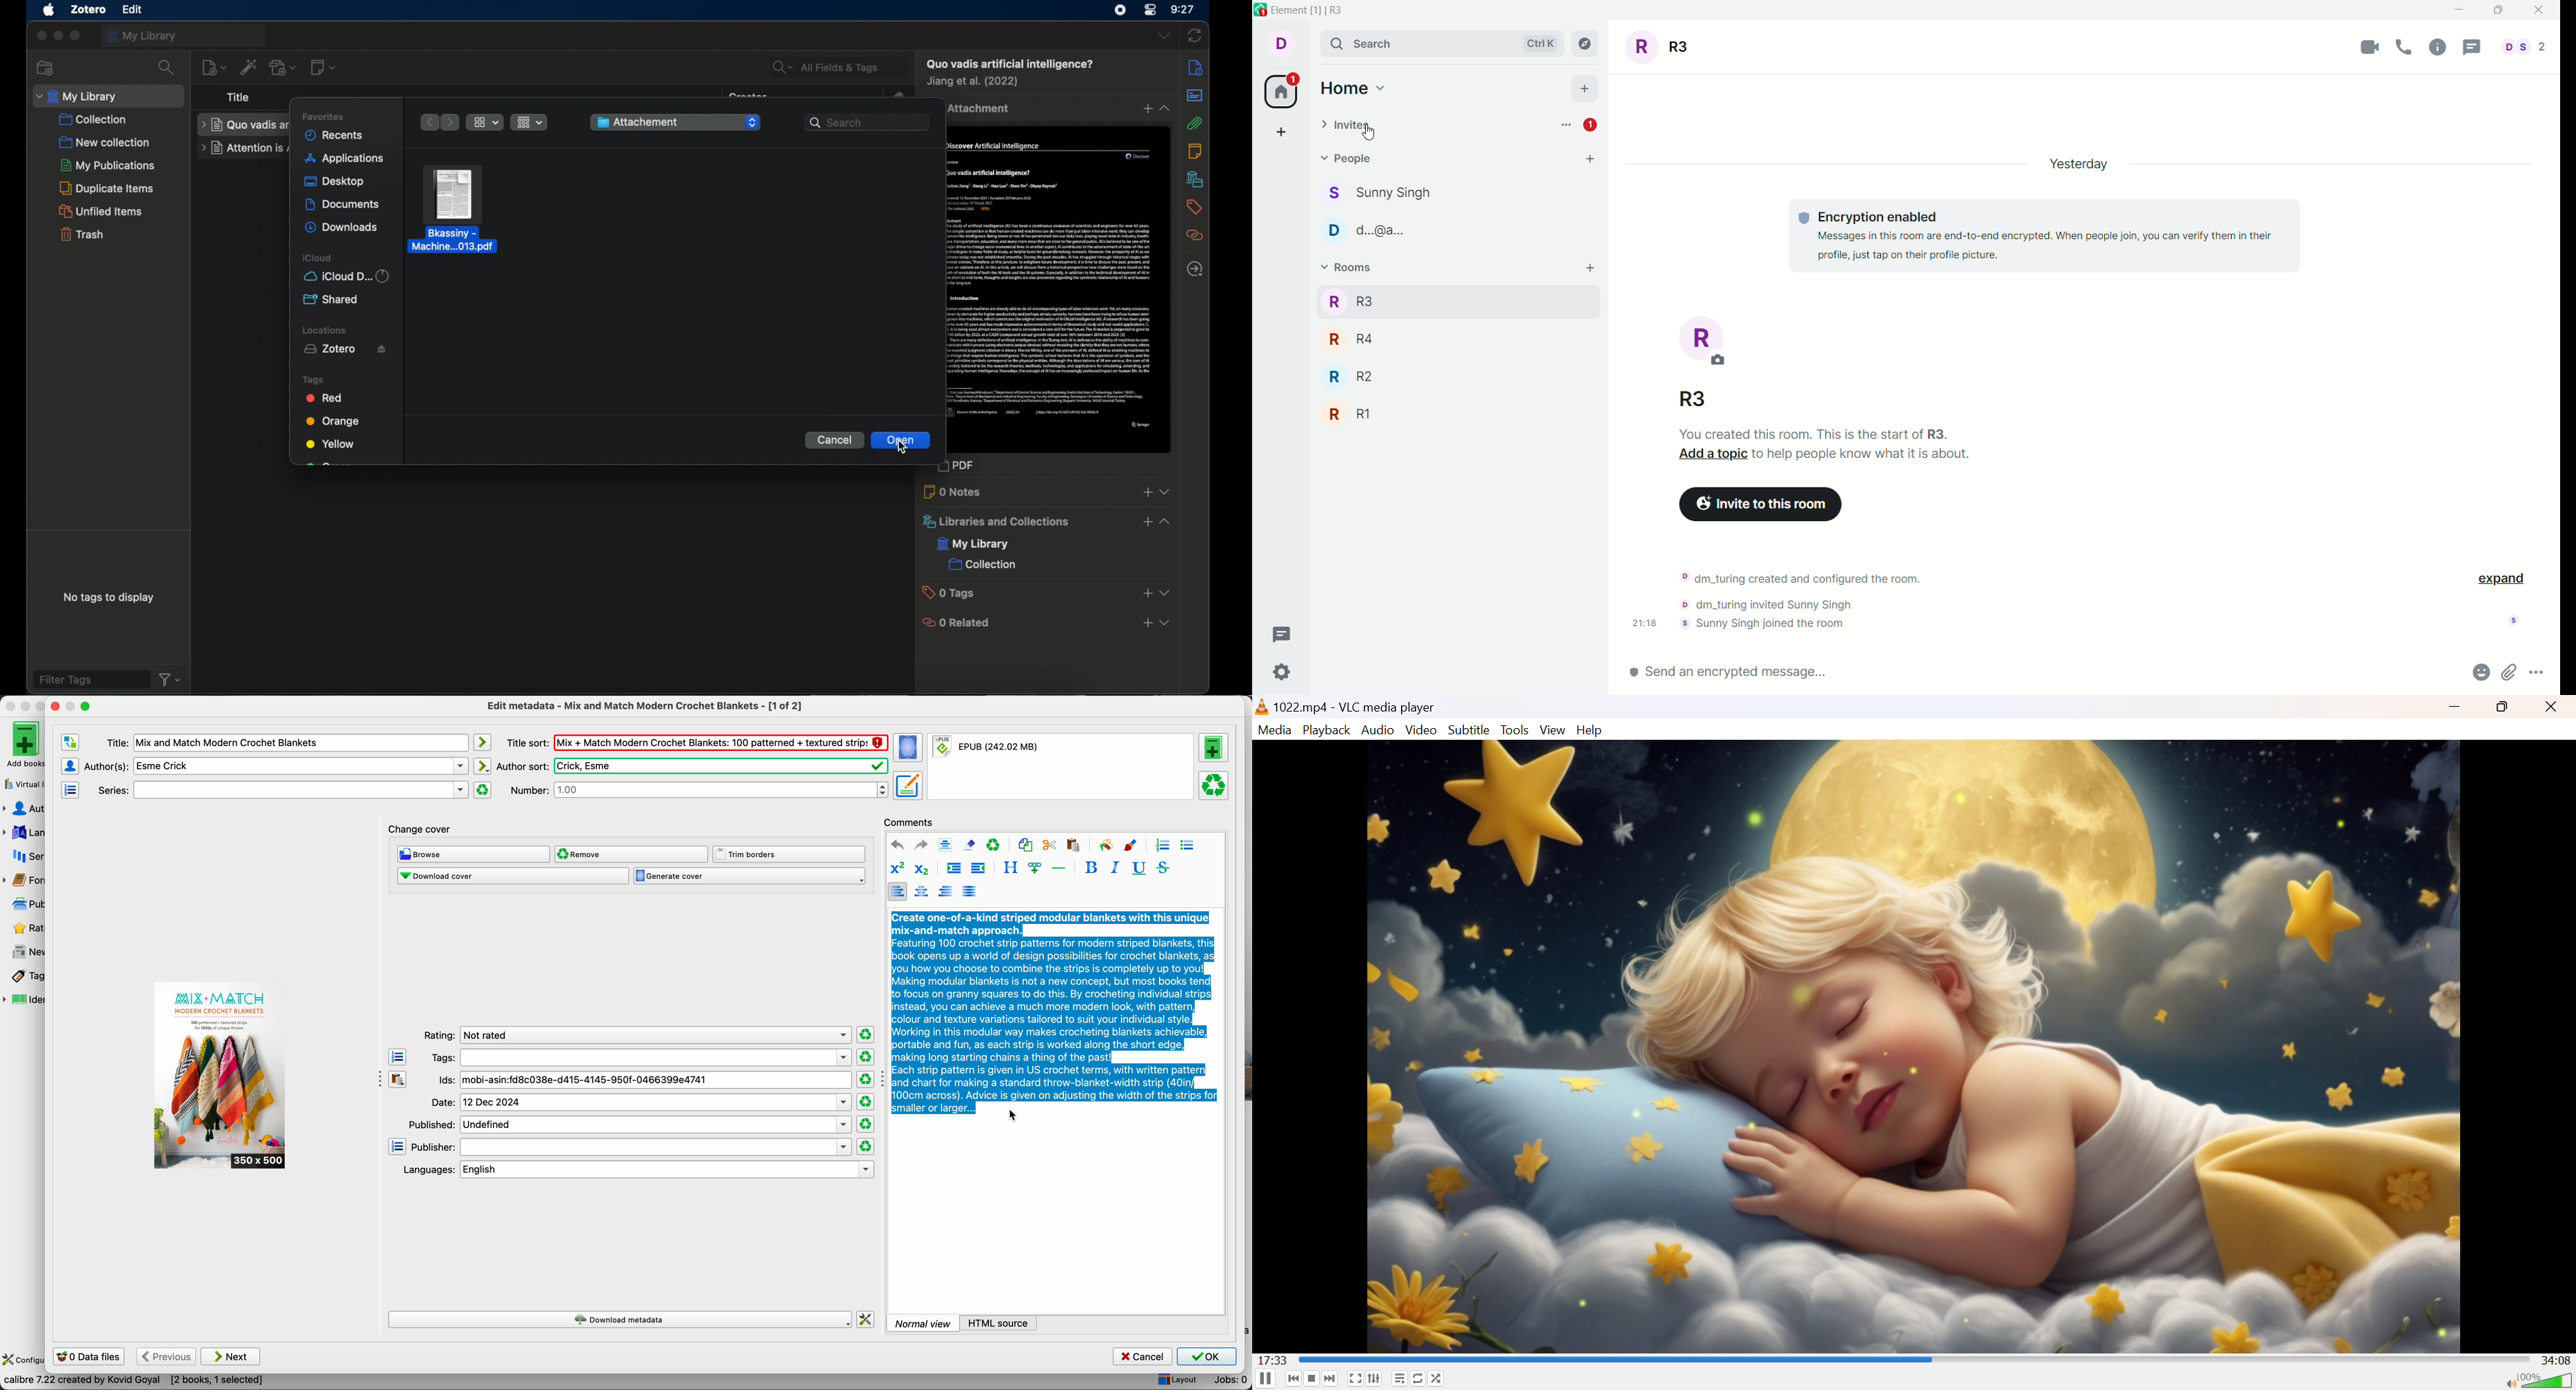  What do you see at coordinates (1418, 1378) in the screenshot?
I see `Click to toggle between loop all, loop one and no loop` at bounding box center [1418, 1378].